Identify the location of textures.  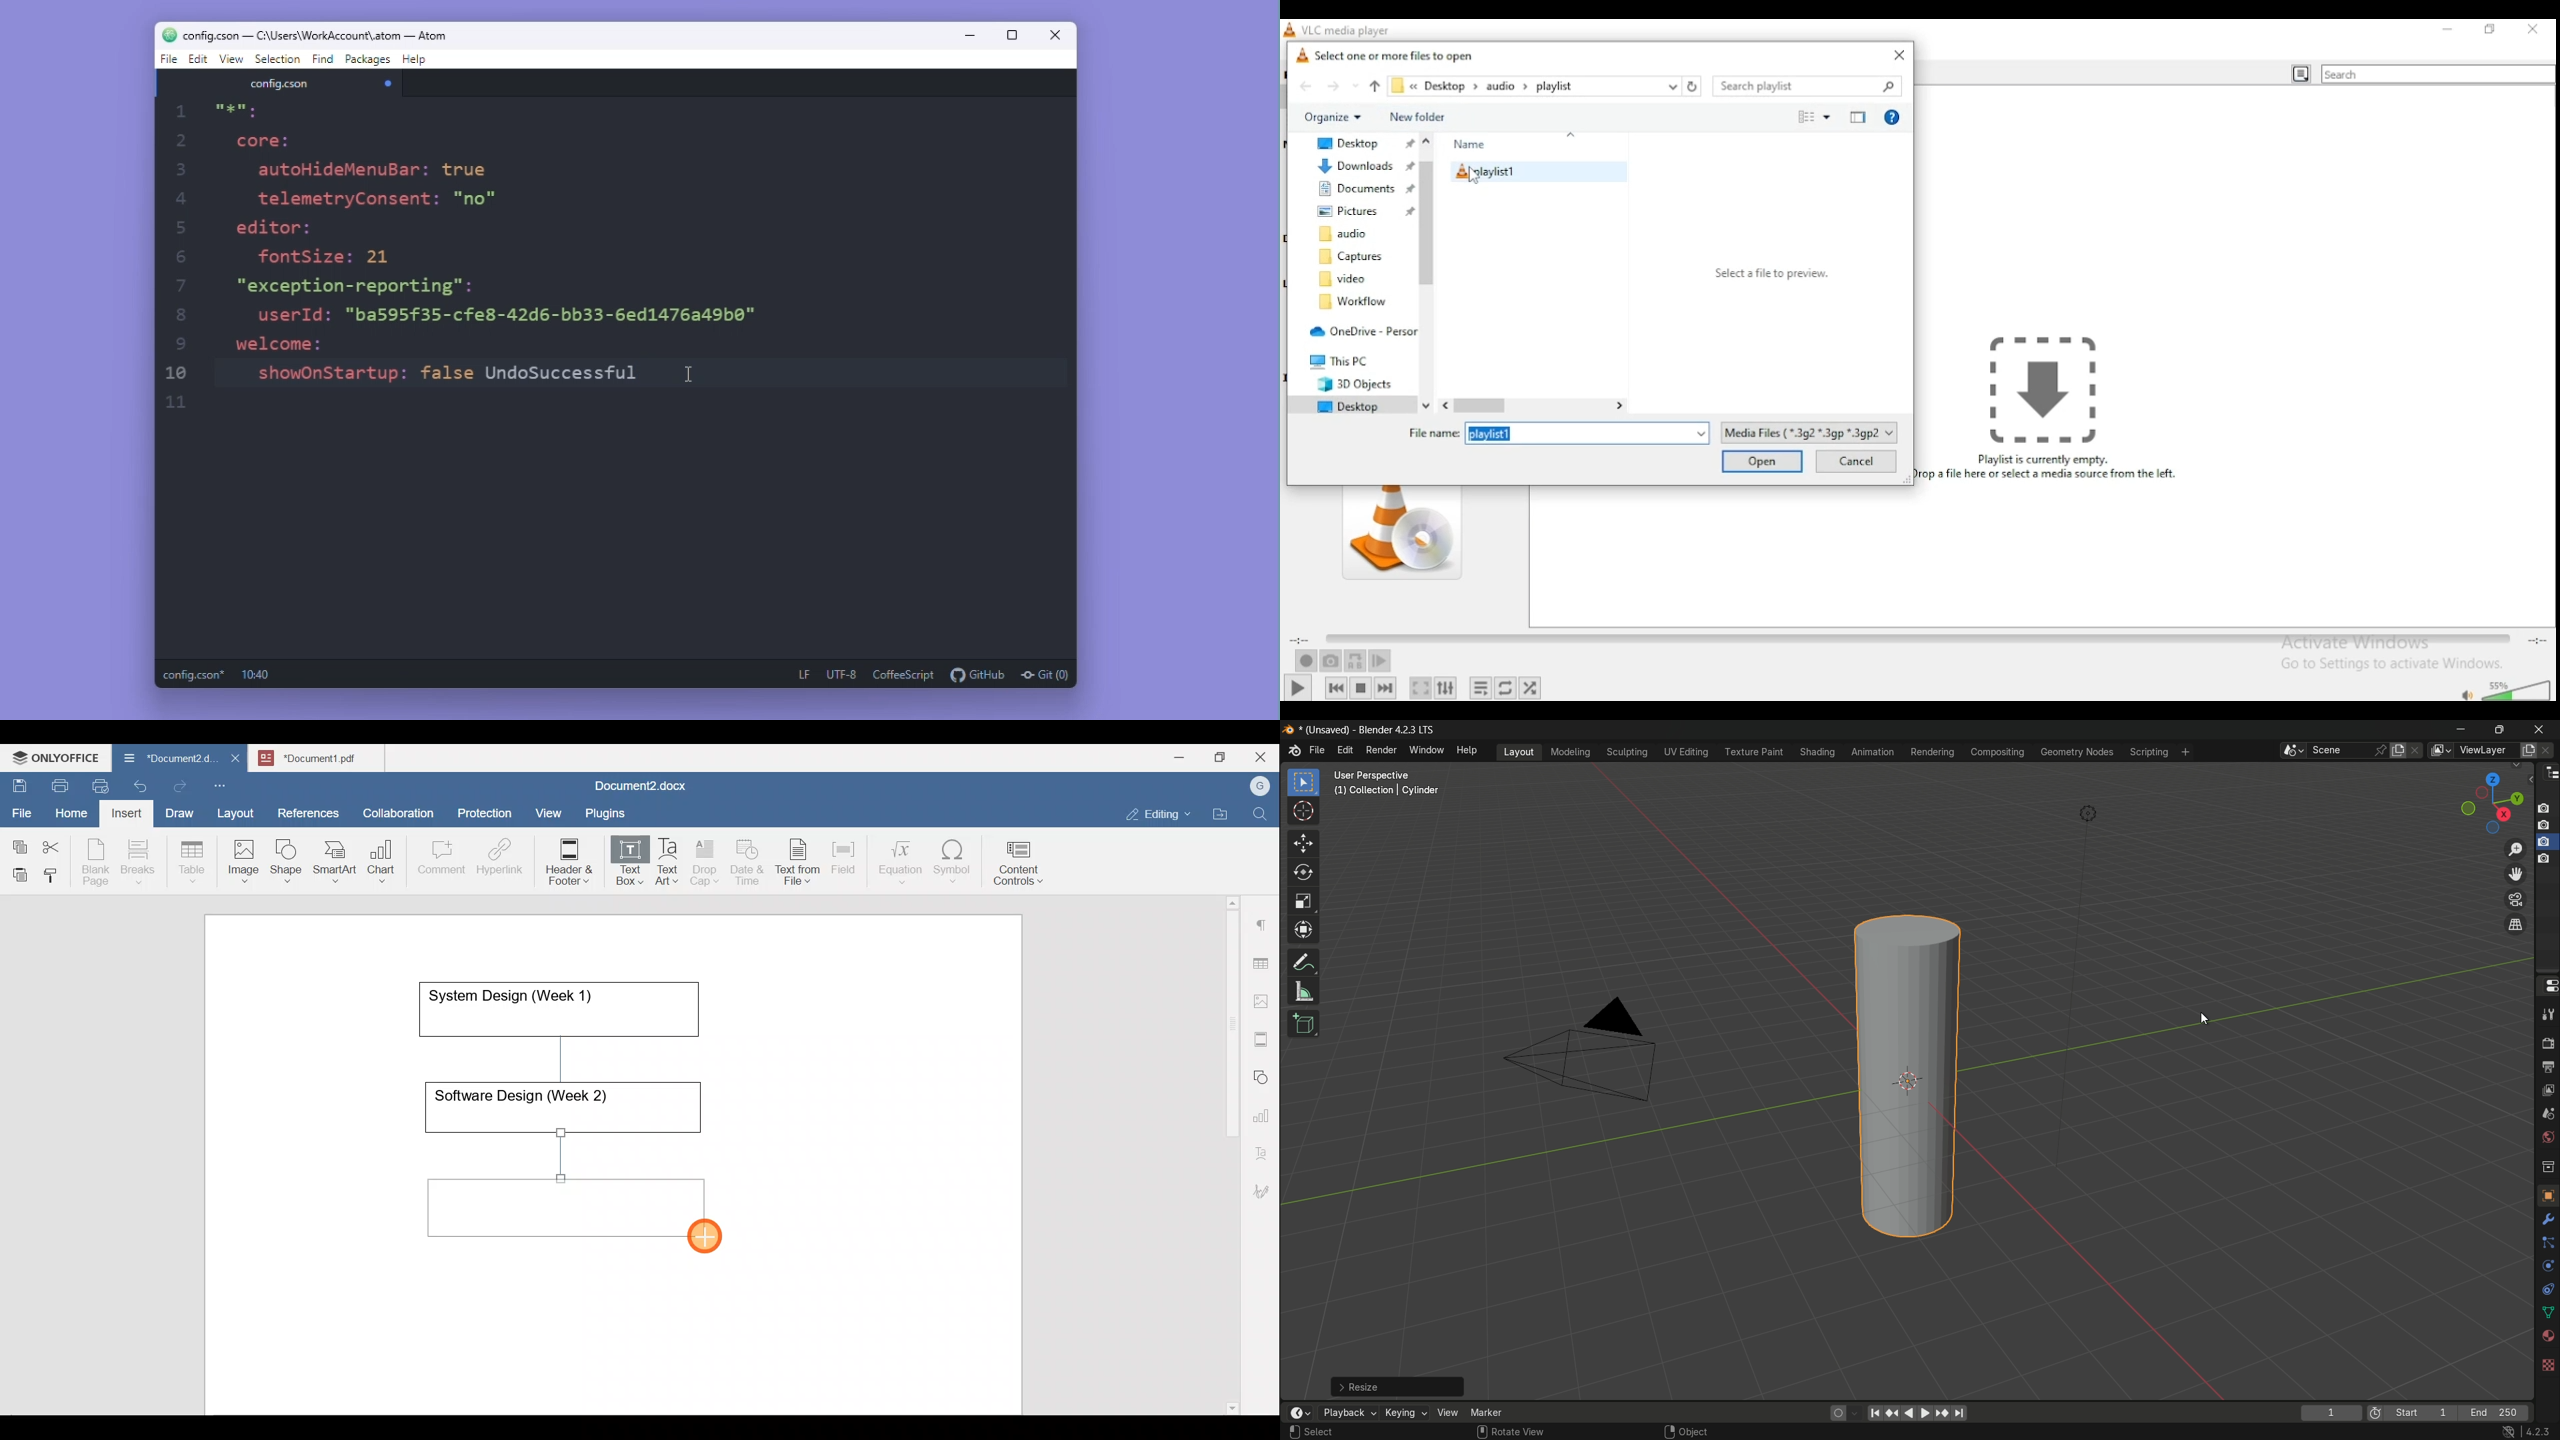
(2549, 1362).